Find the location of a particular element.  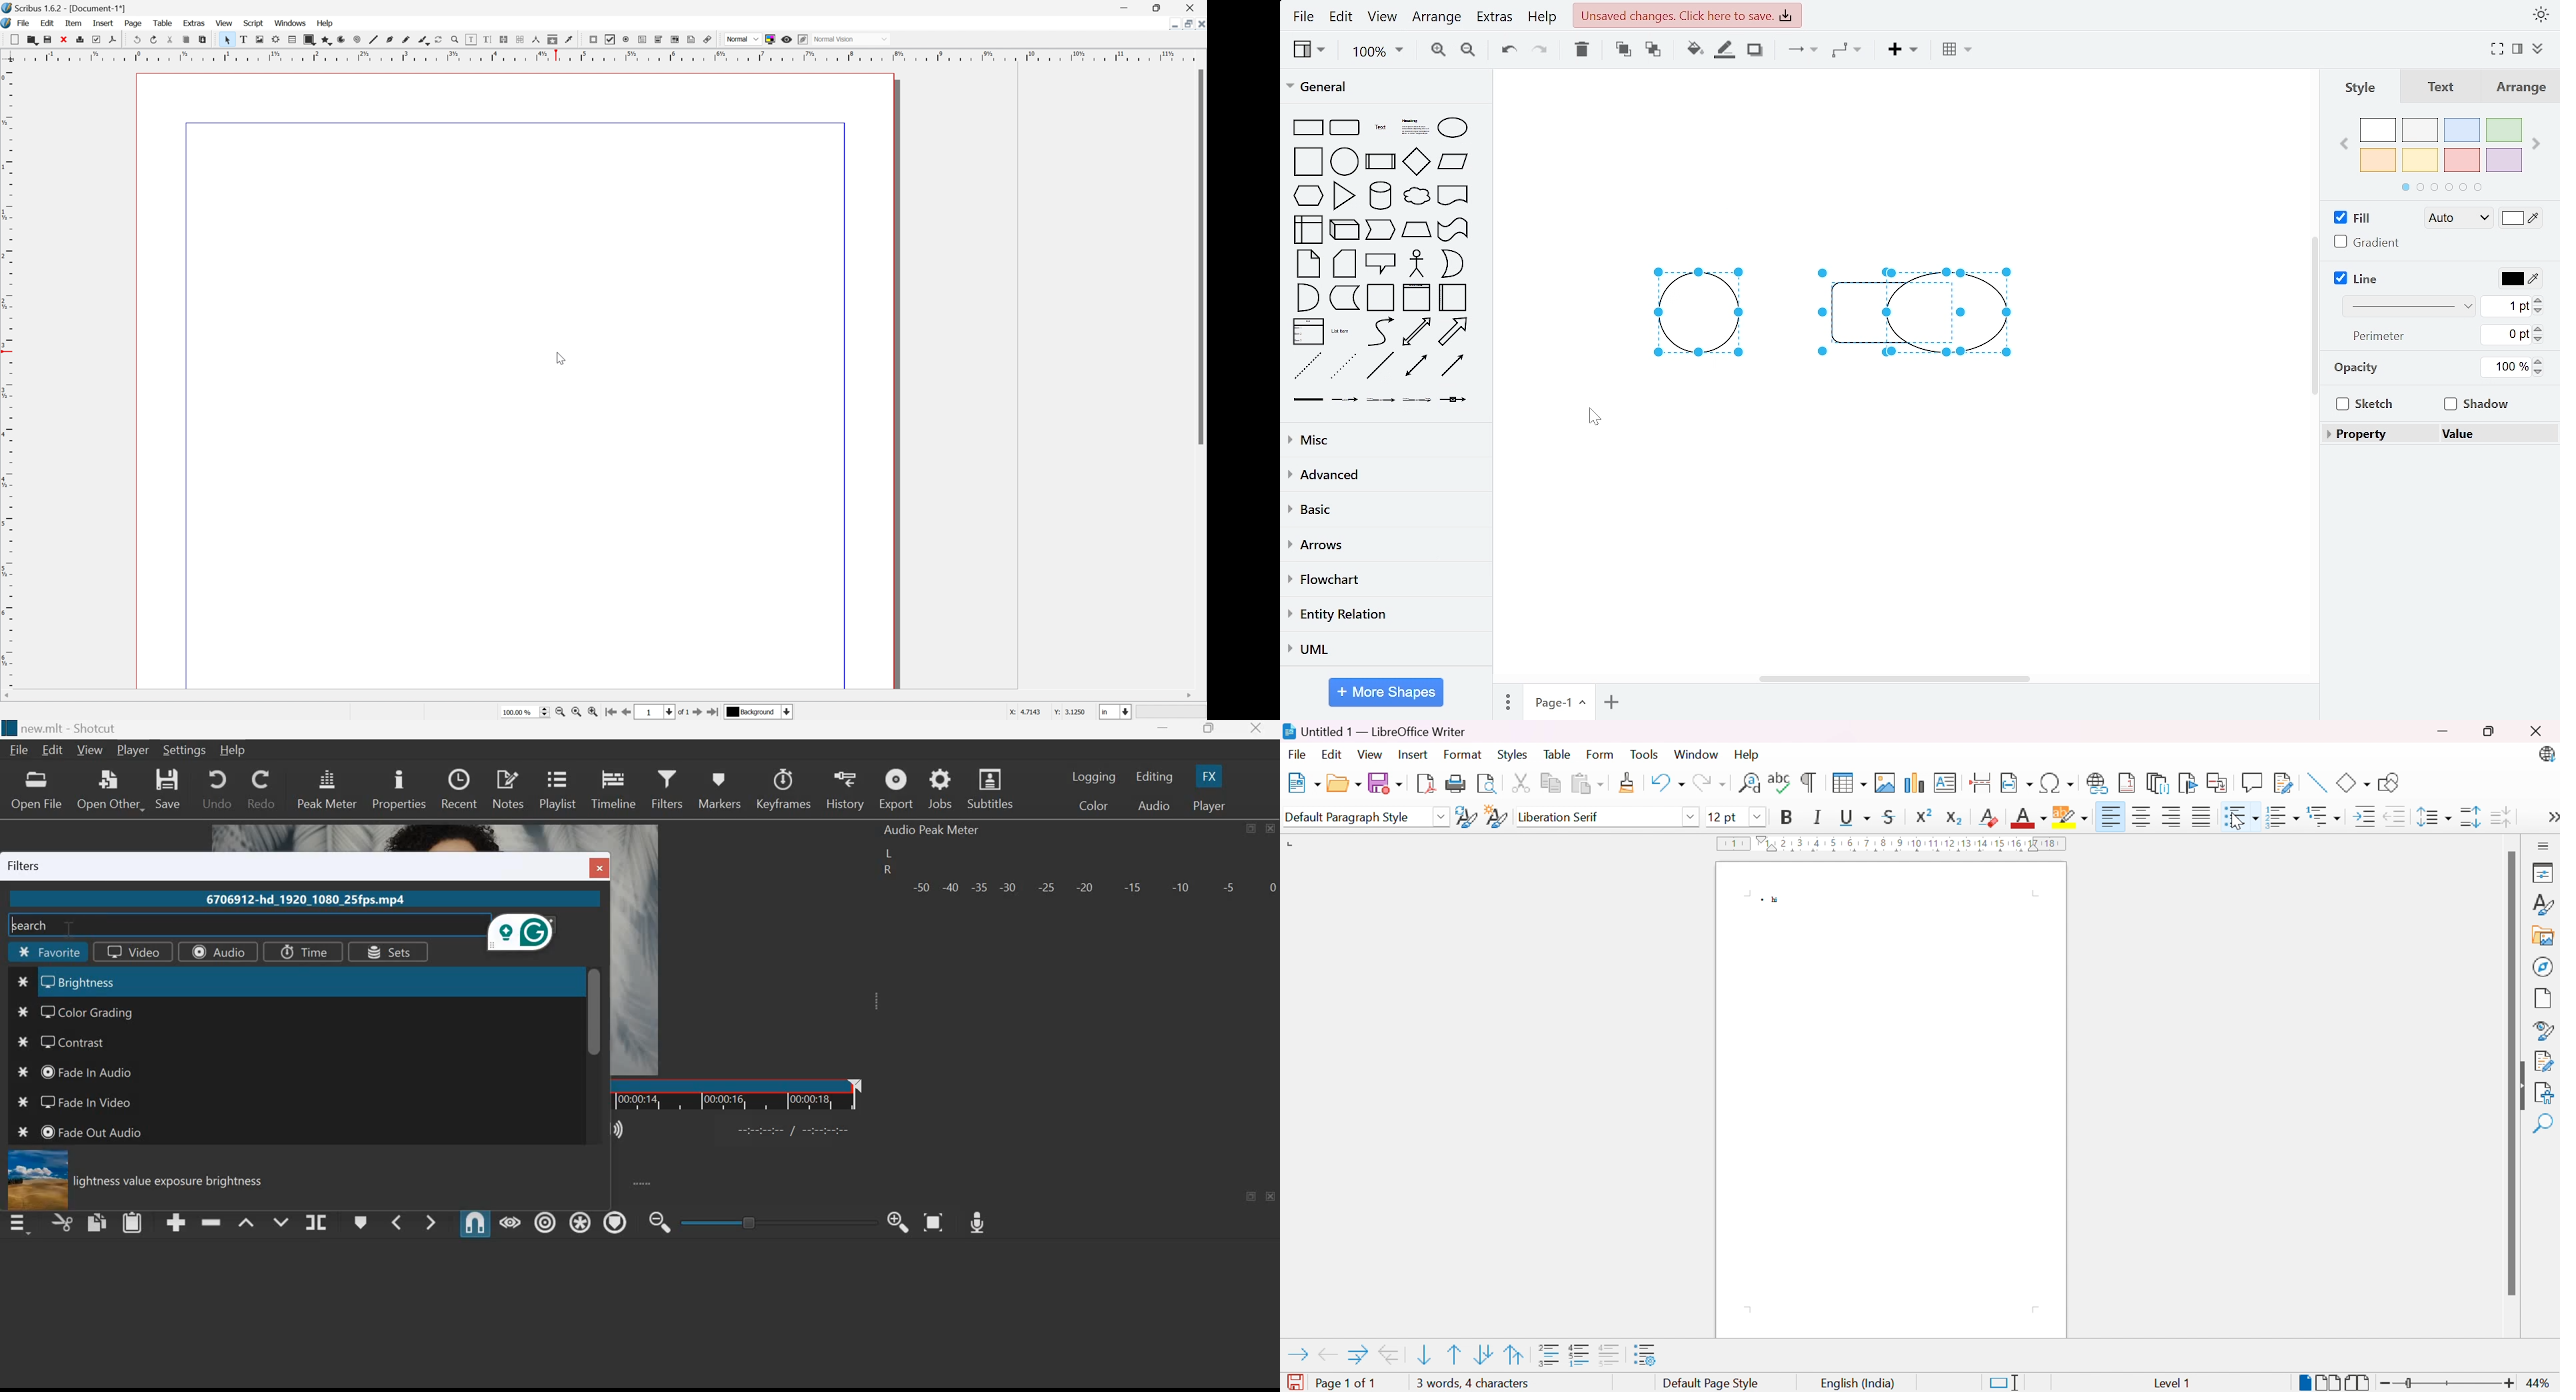

Format is located at coordinates (1463, 755).